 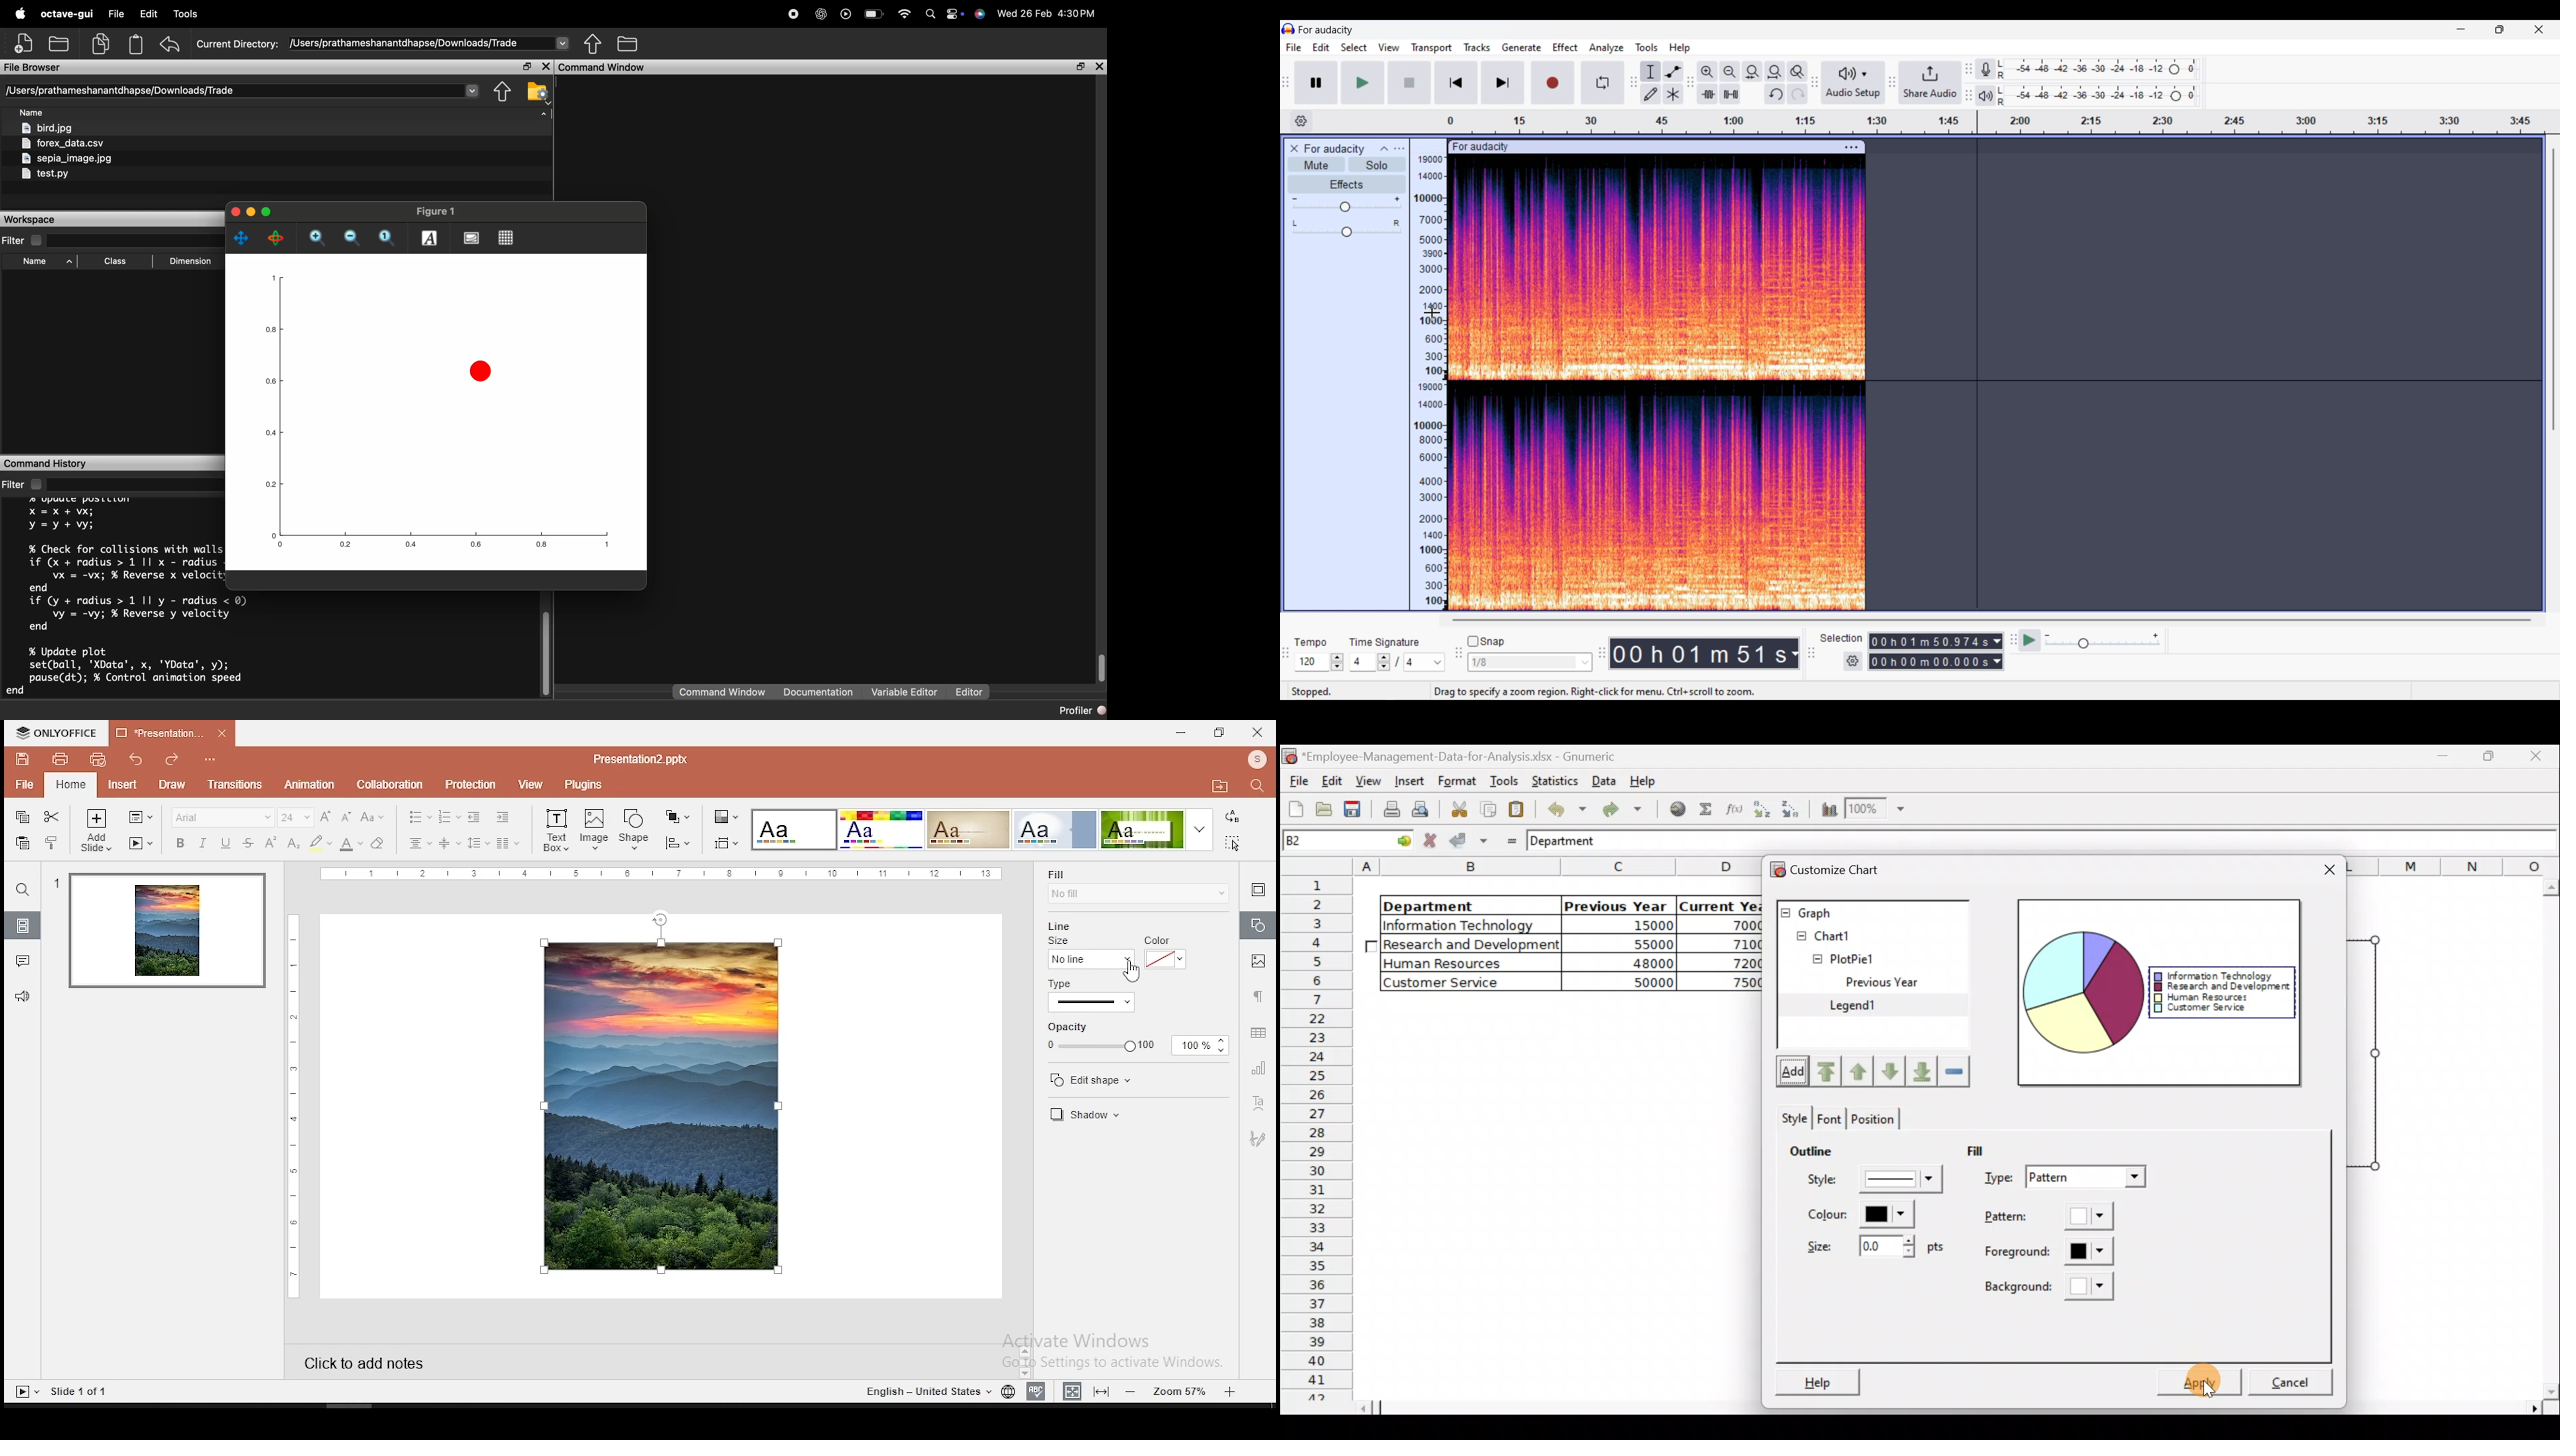 I want to click on Close, so click(x=2327, y=869).